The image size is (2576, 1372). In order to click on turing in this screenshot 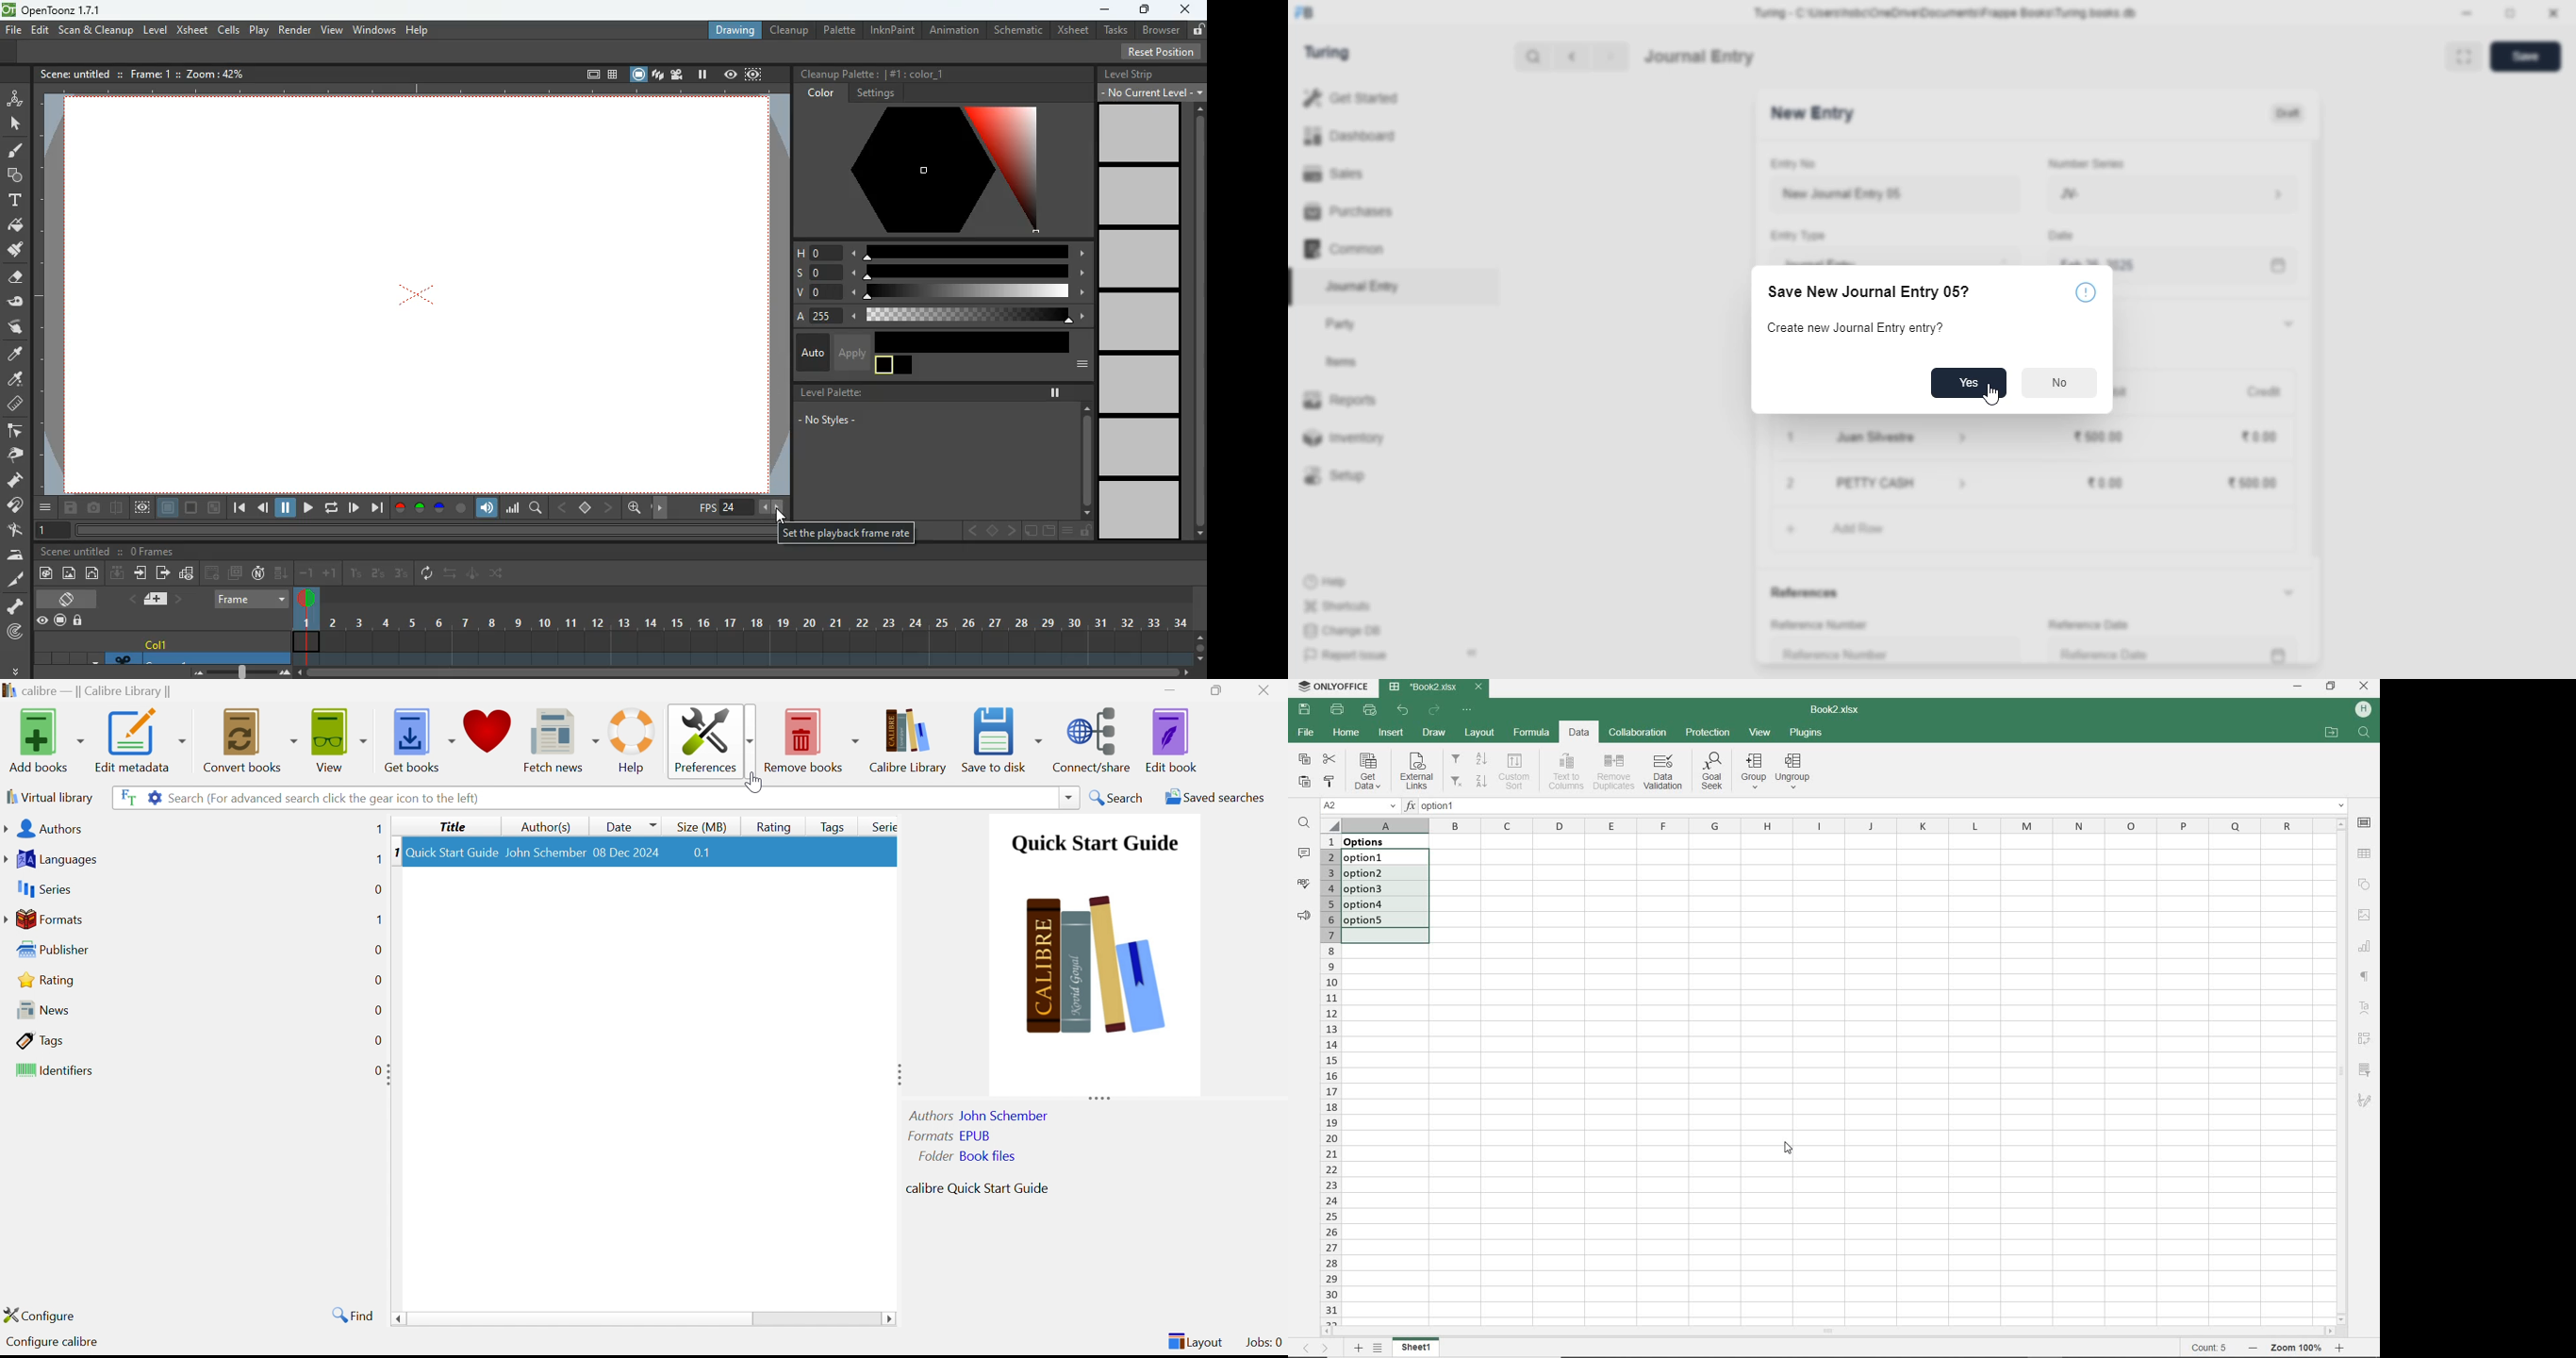, I will do `click(1328, 54)`.